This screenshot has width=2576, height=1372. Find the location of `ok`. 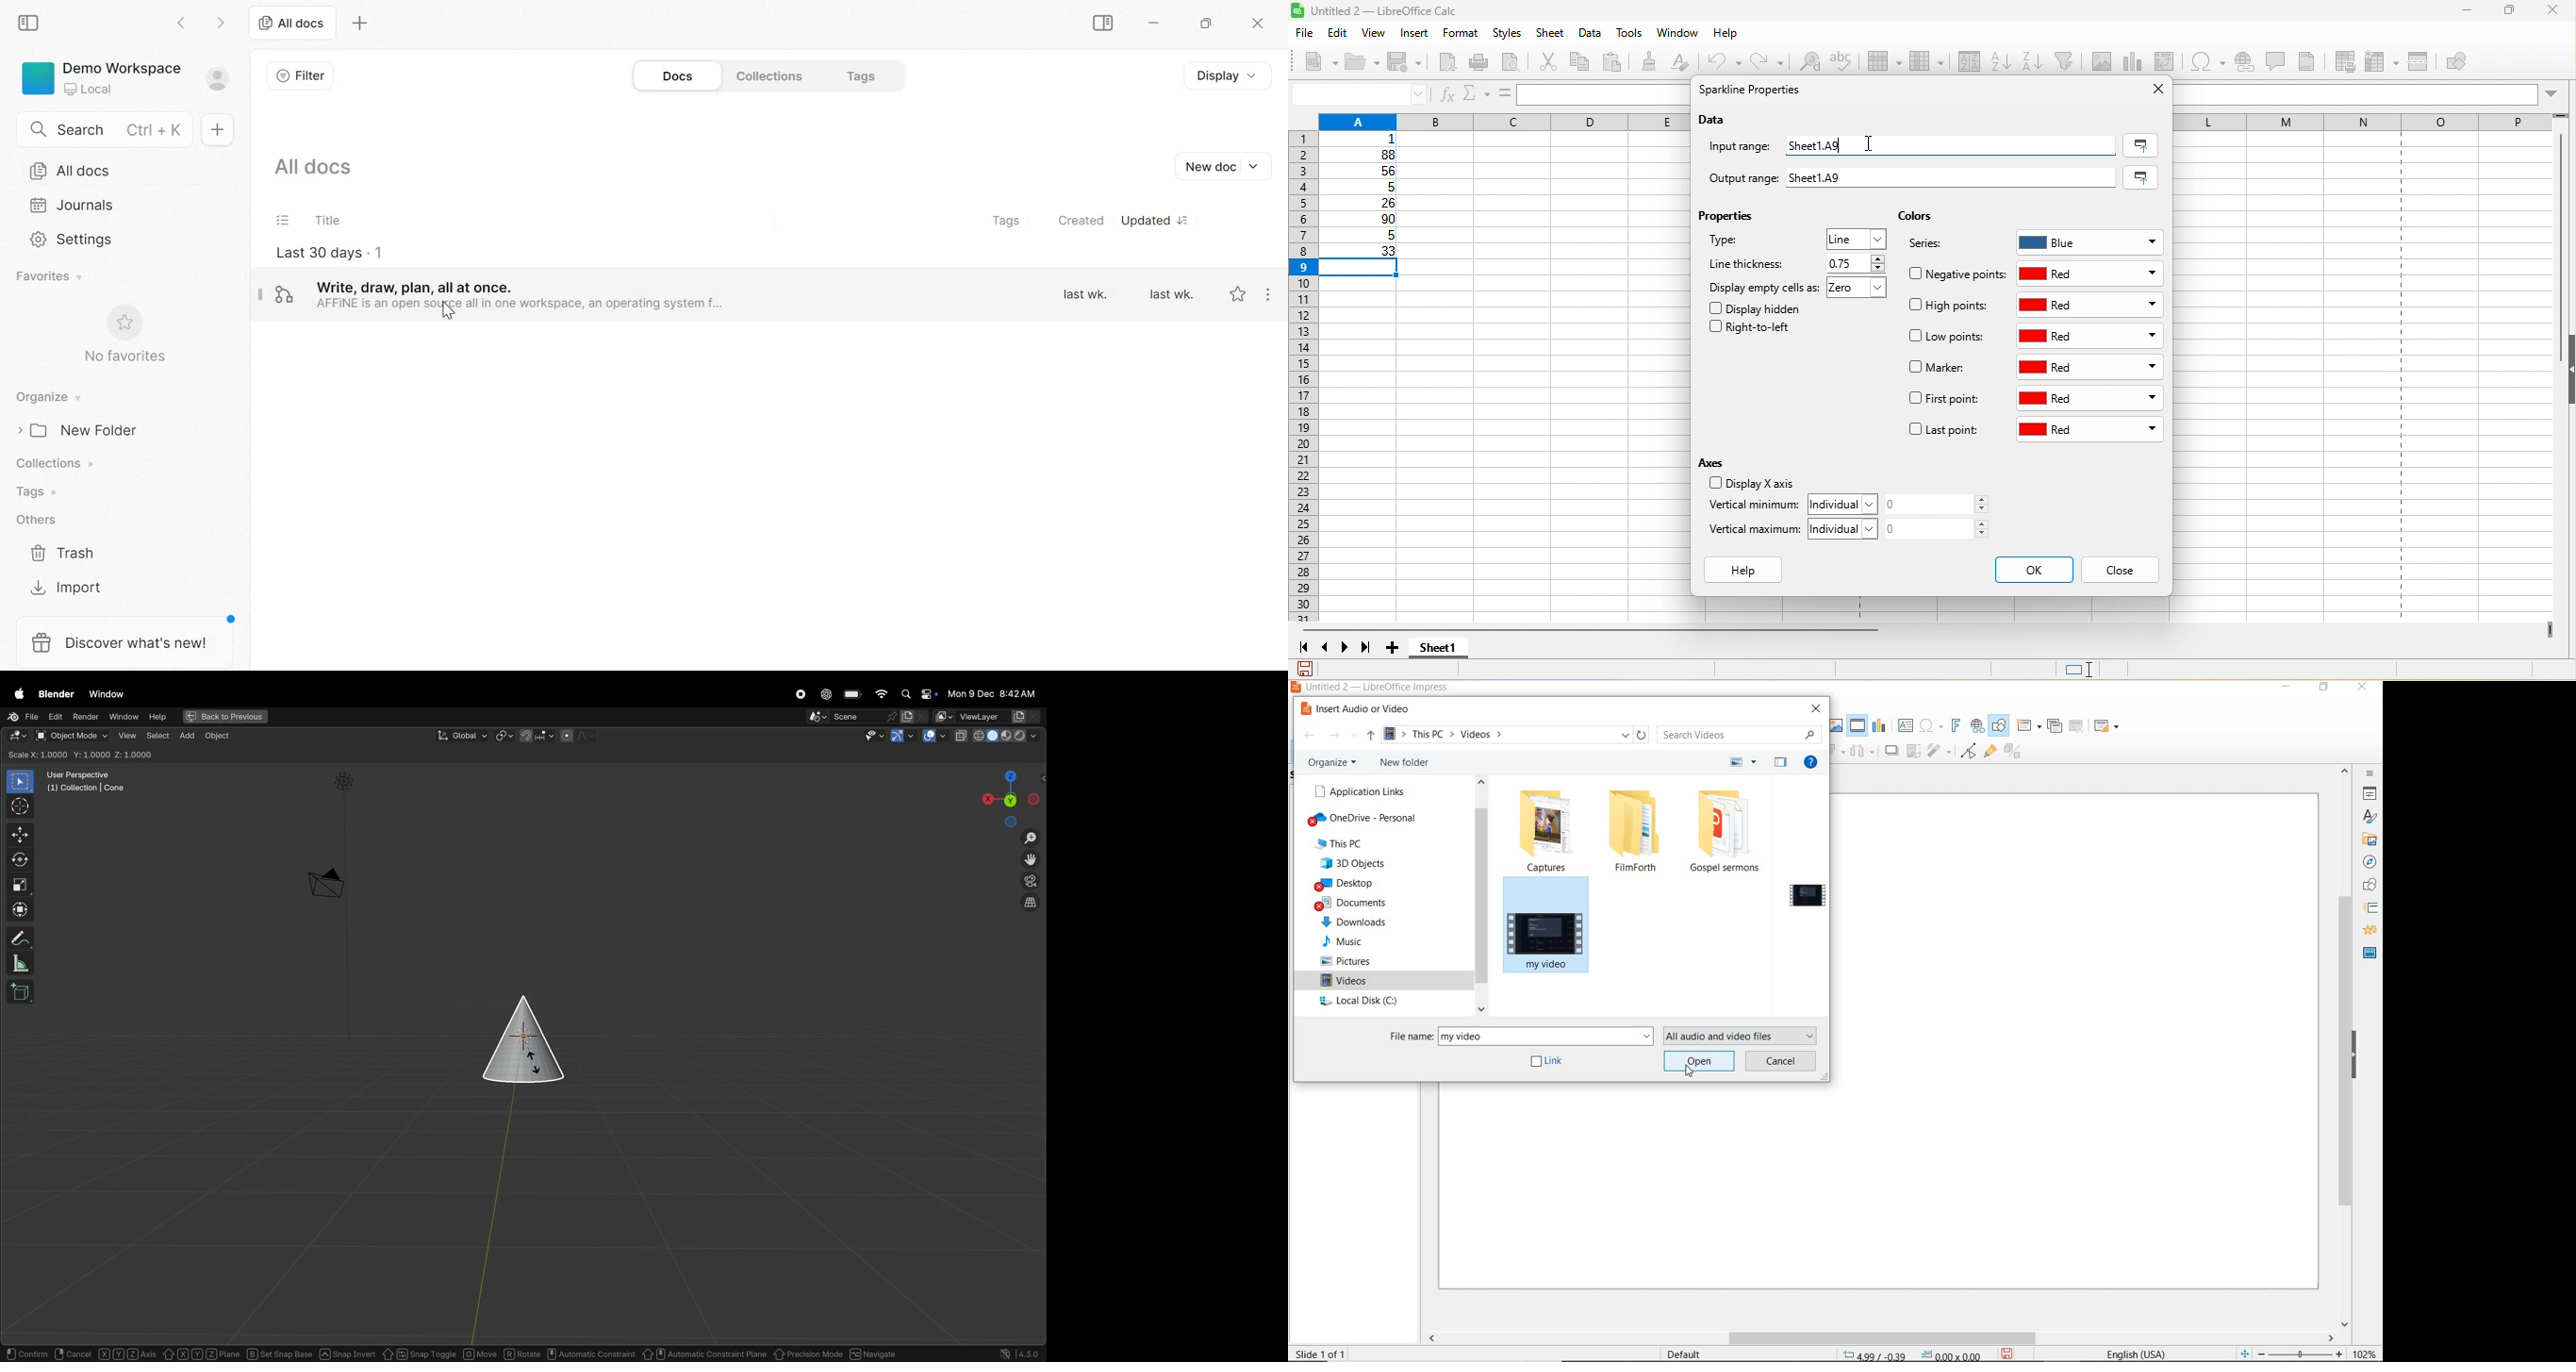

ok is located at coordinates (2033, 570).